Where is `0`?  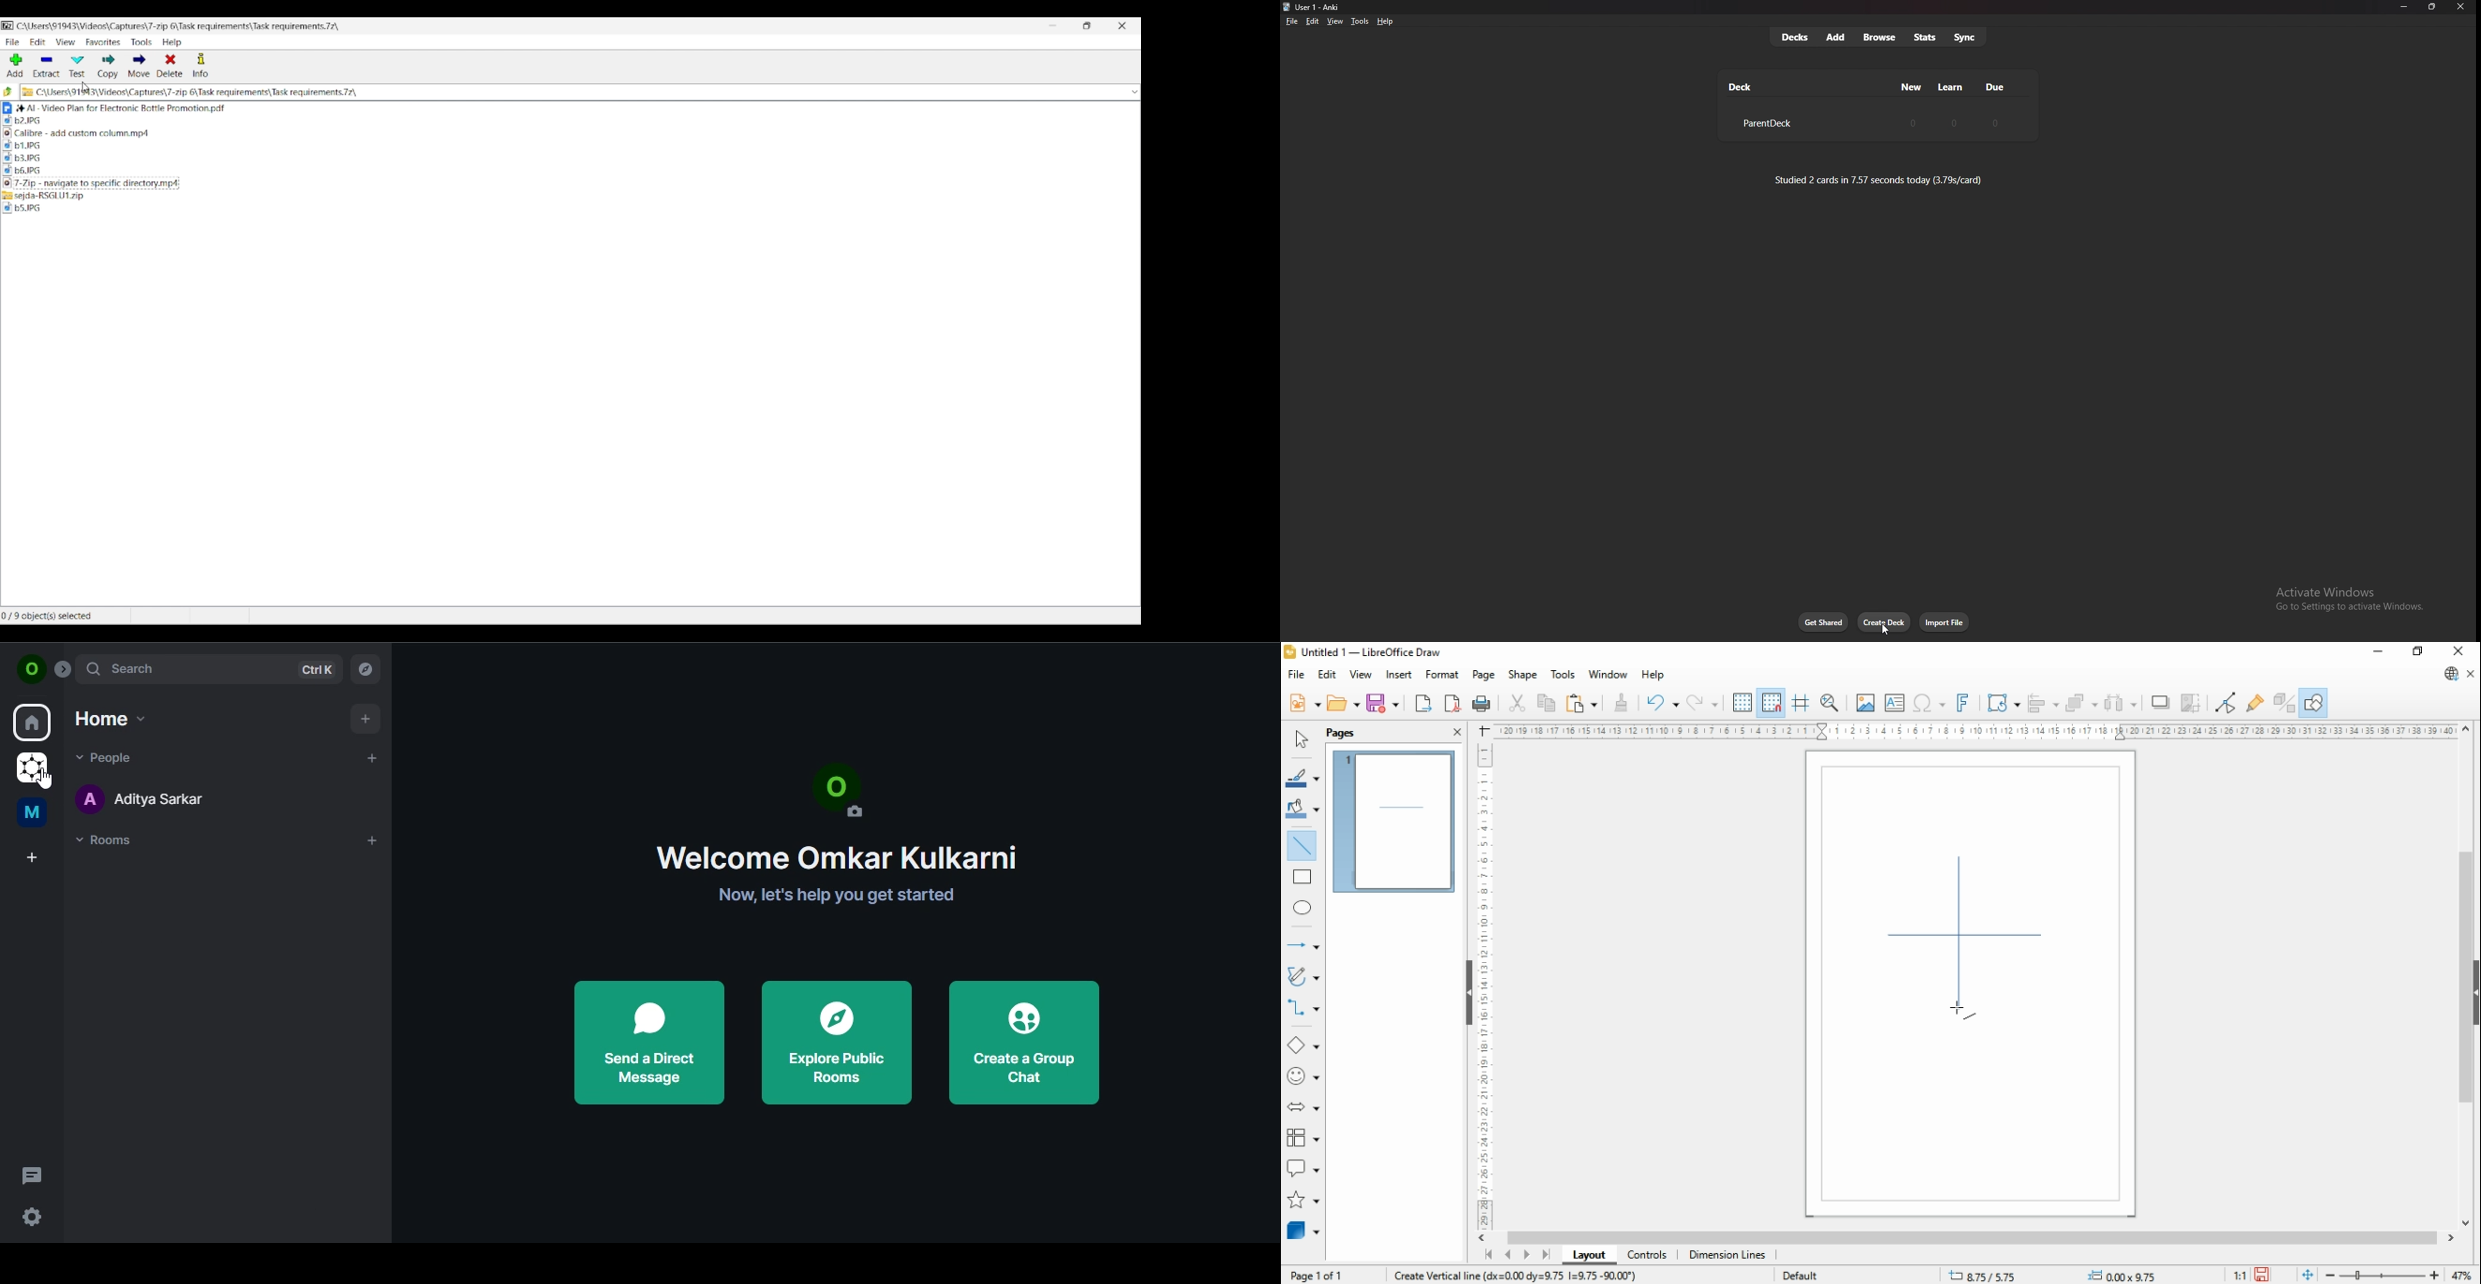
0 is located at coordinates (1955, 122).